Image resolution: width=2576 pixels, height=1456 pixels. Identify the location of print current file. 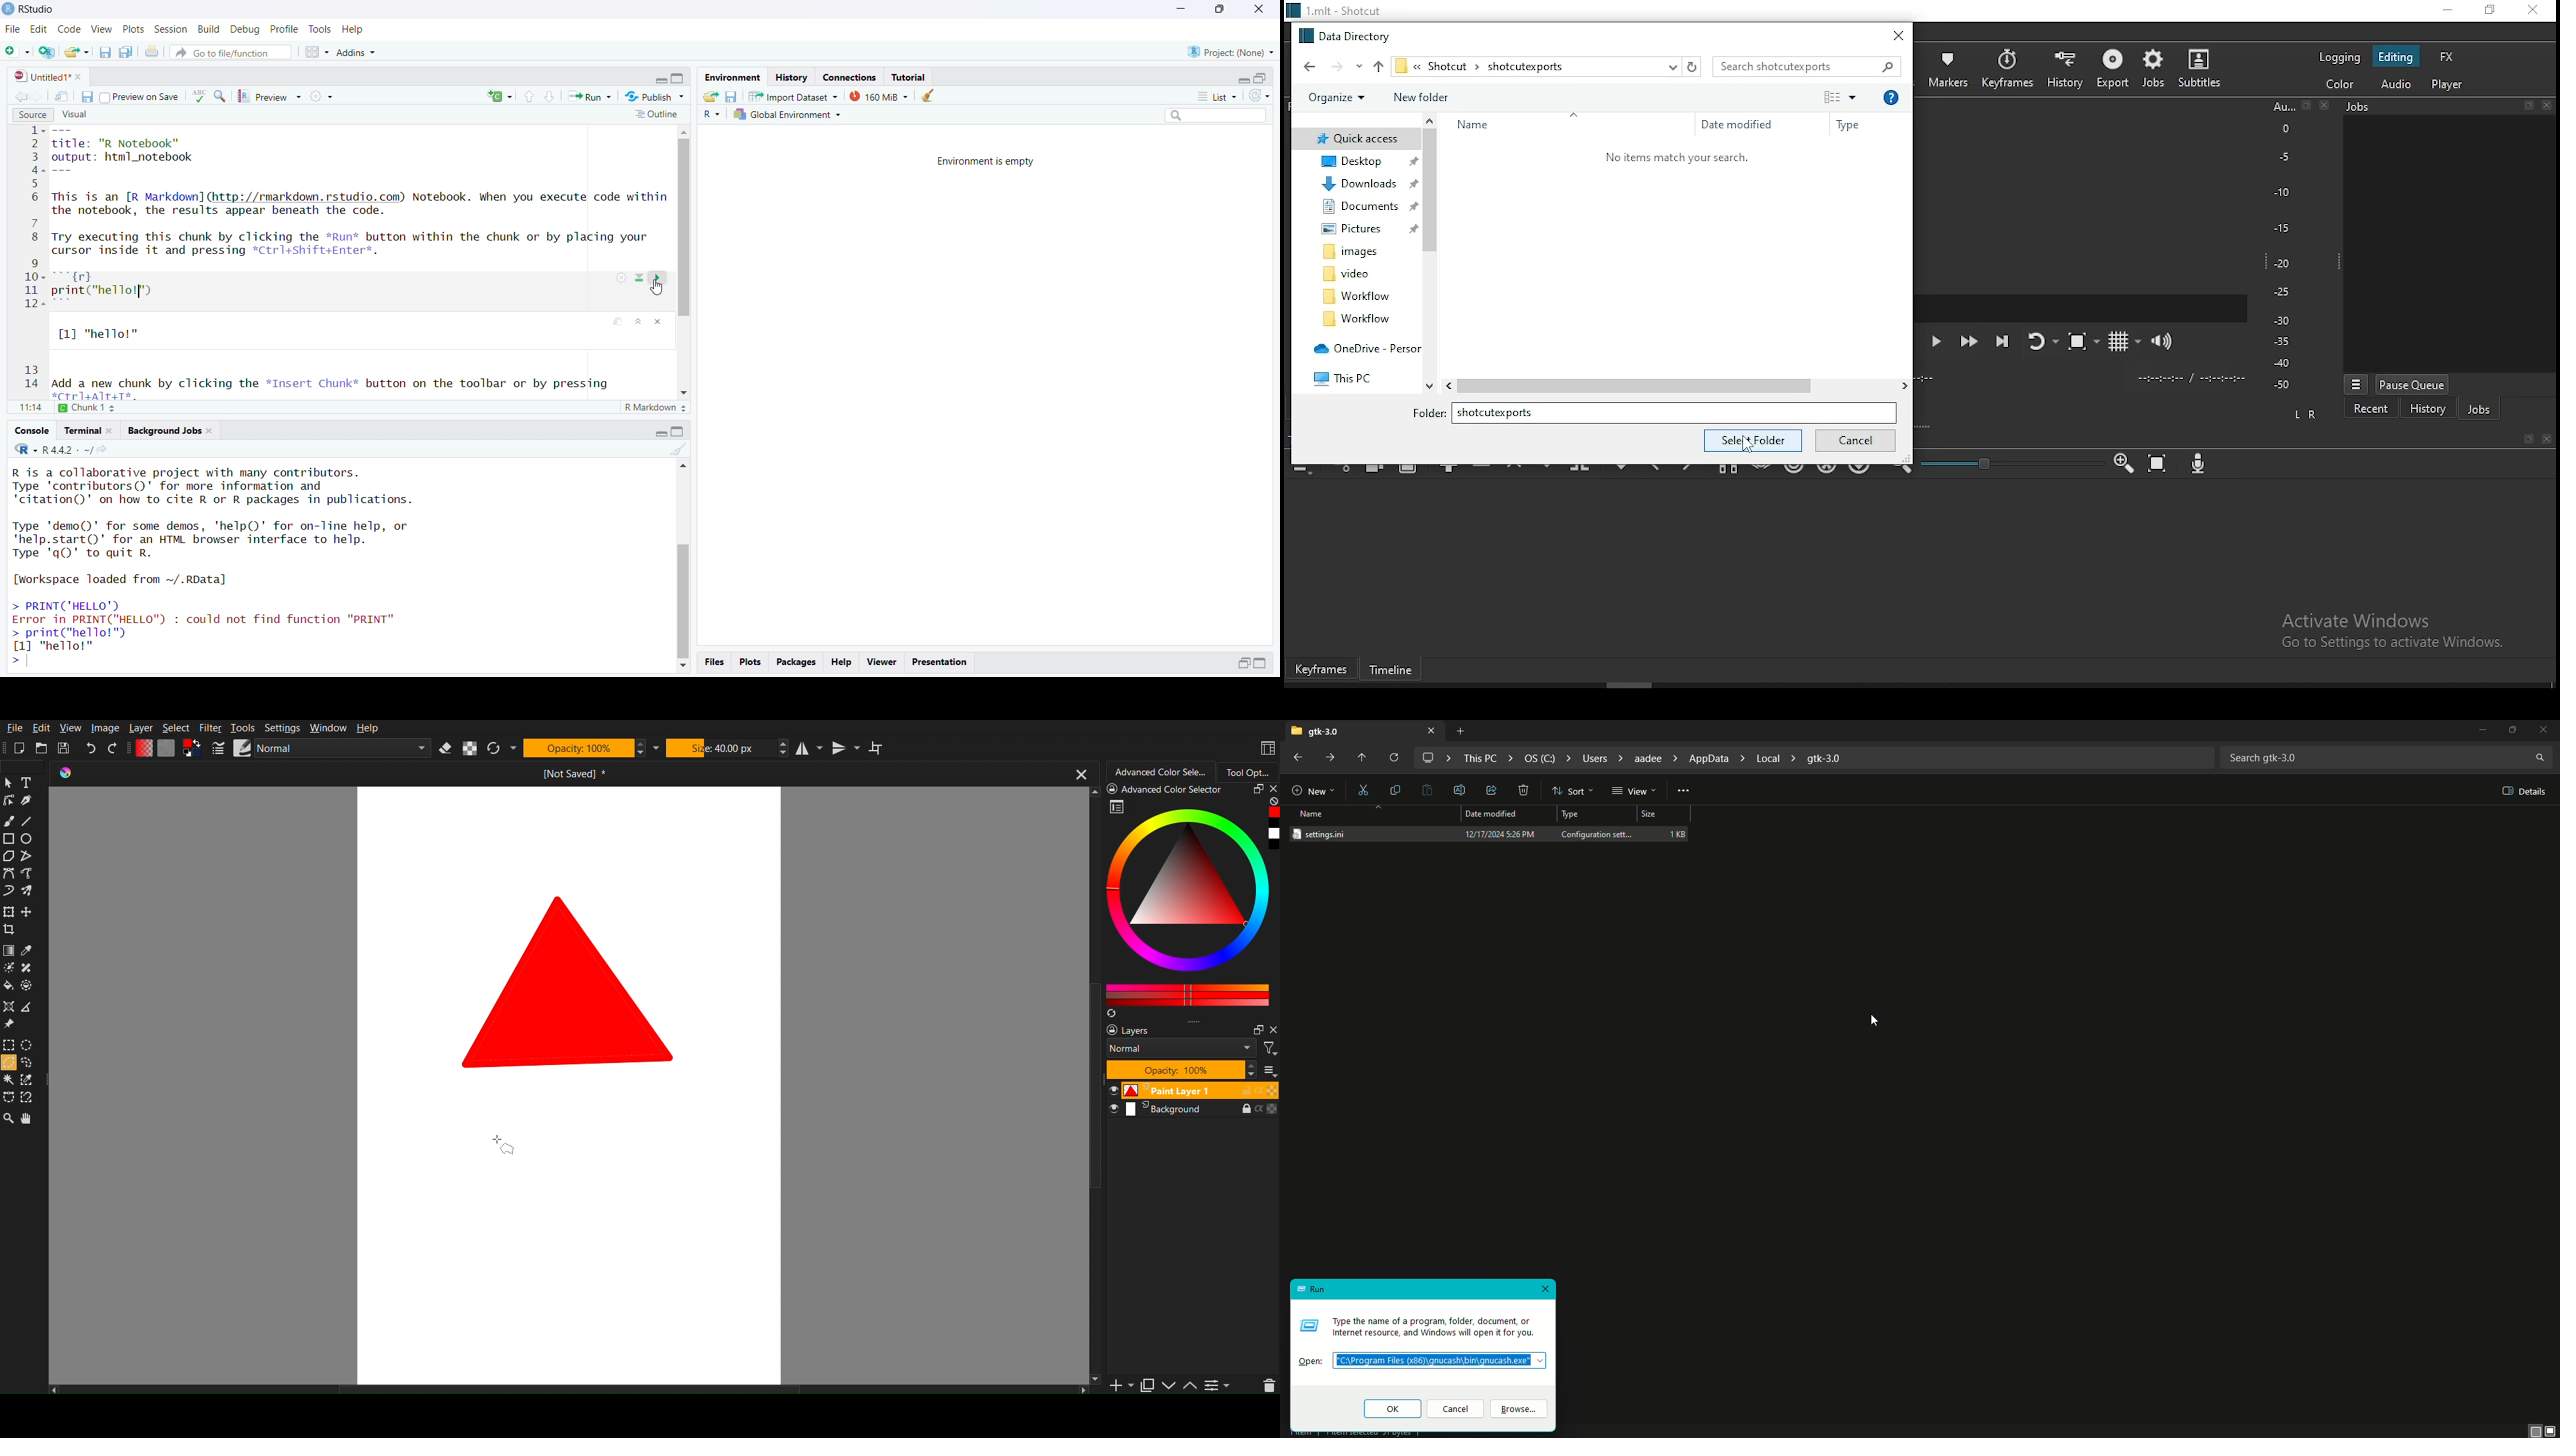
(153, 53).